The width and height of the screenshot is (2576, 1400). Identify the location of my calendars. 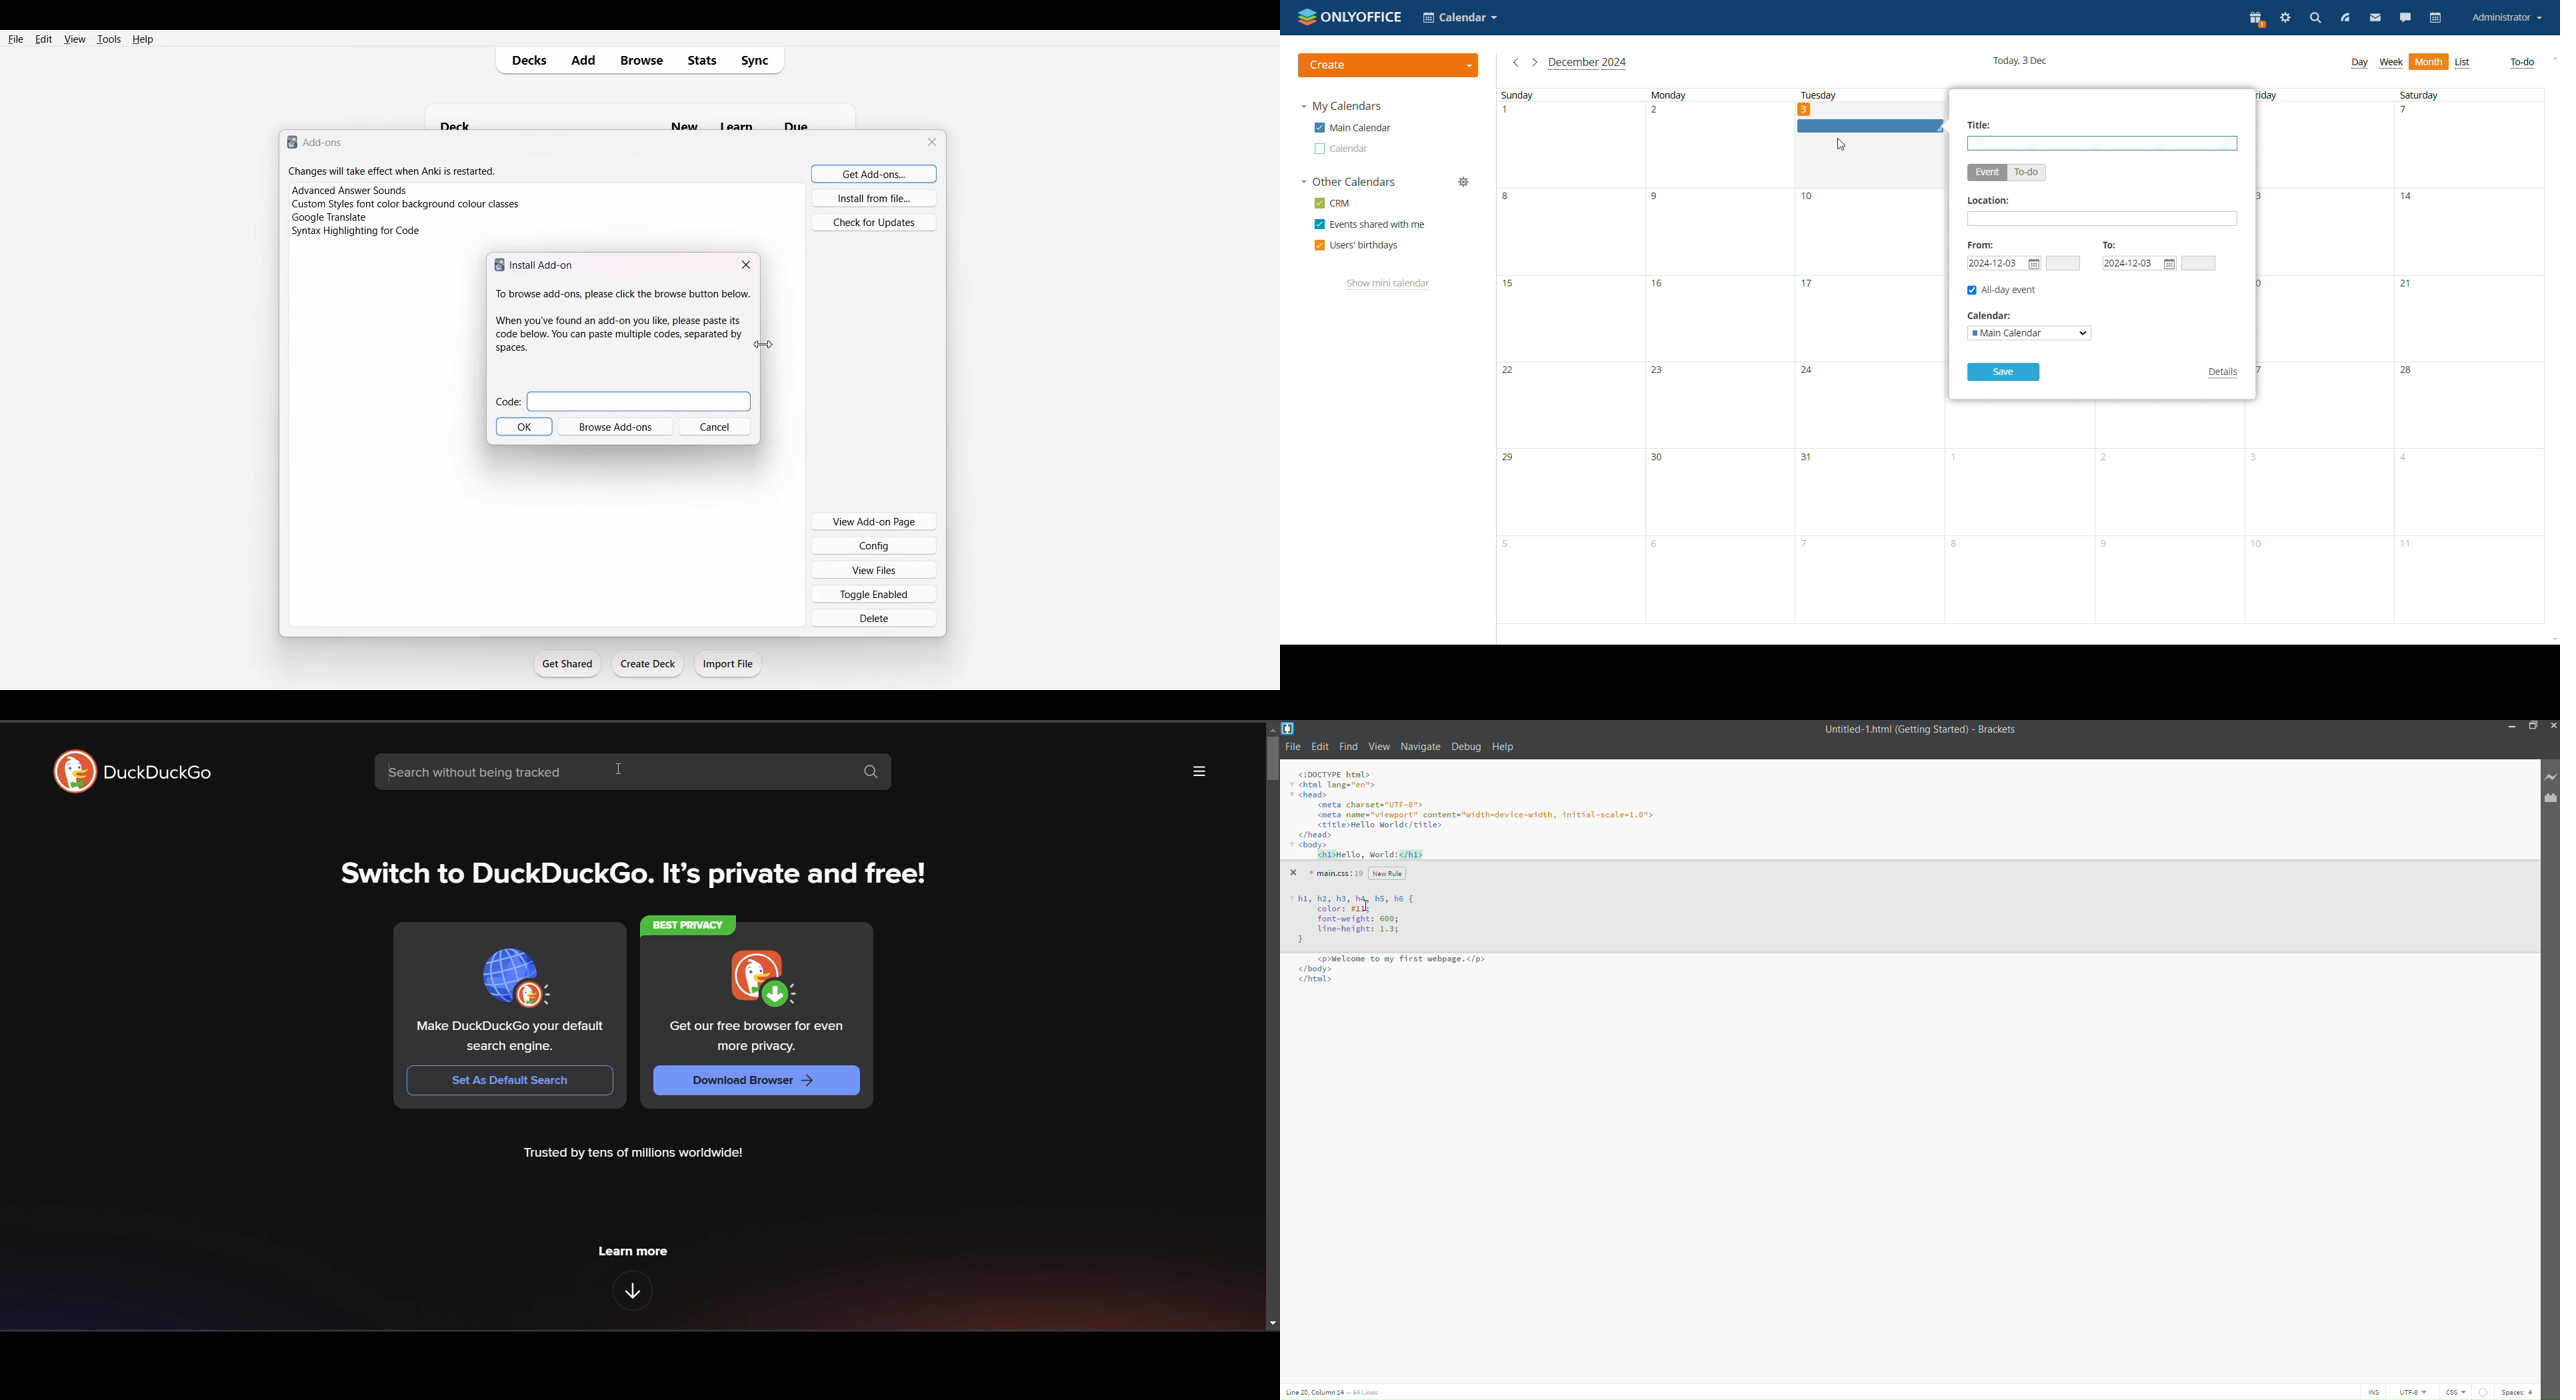
(1341, 107).